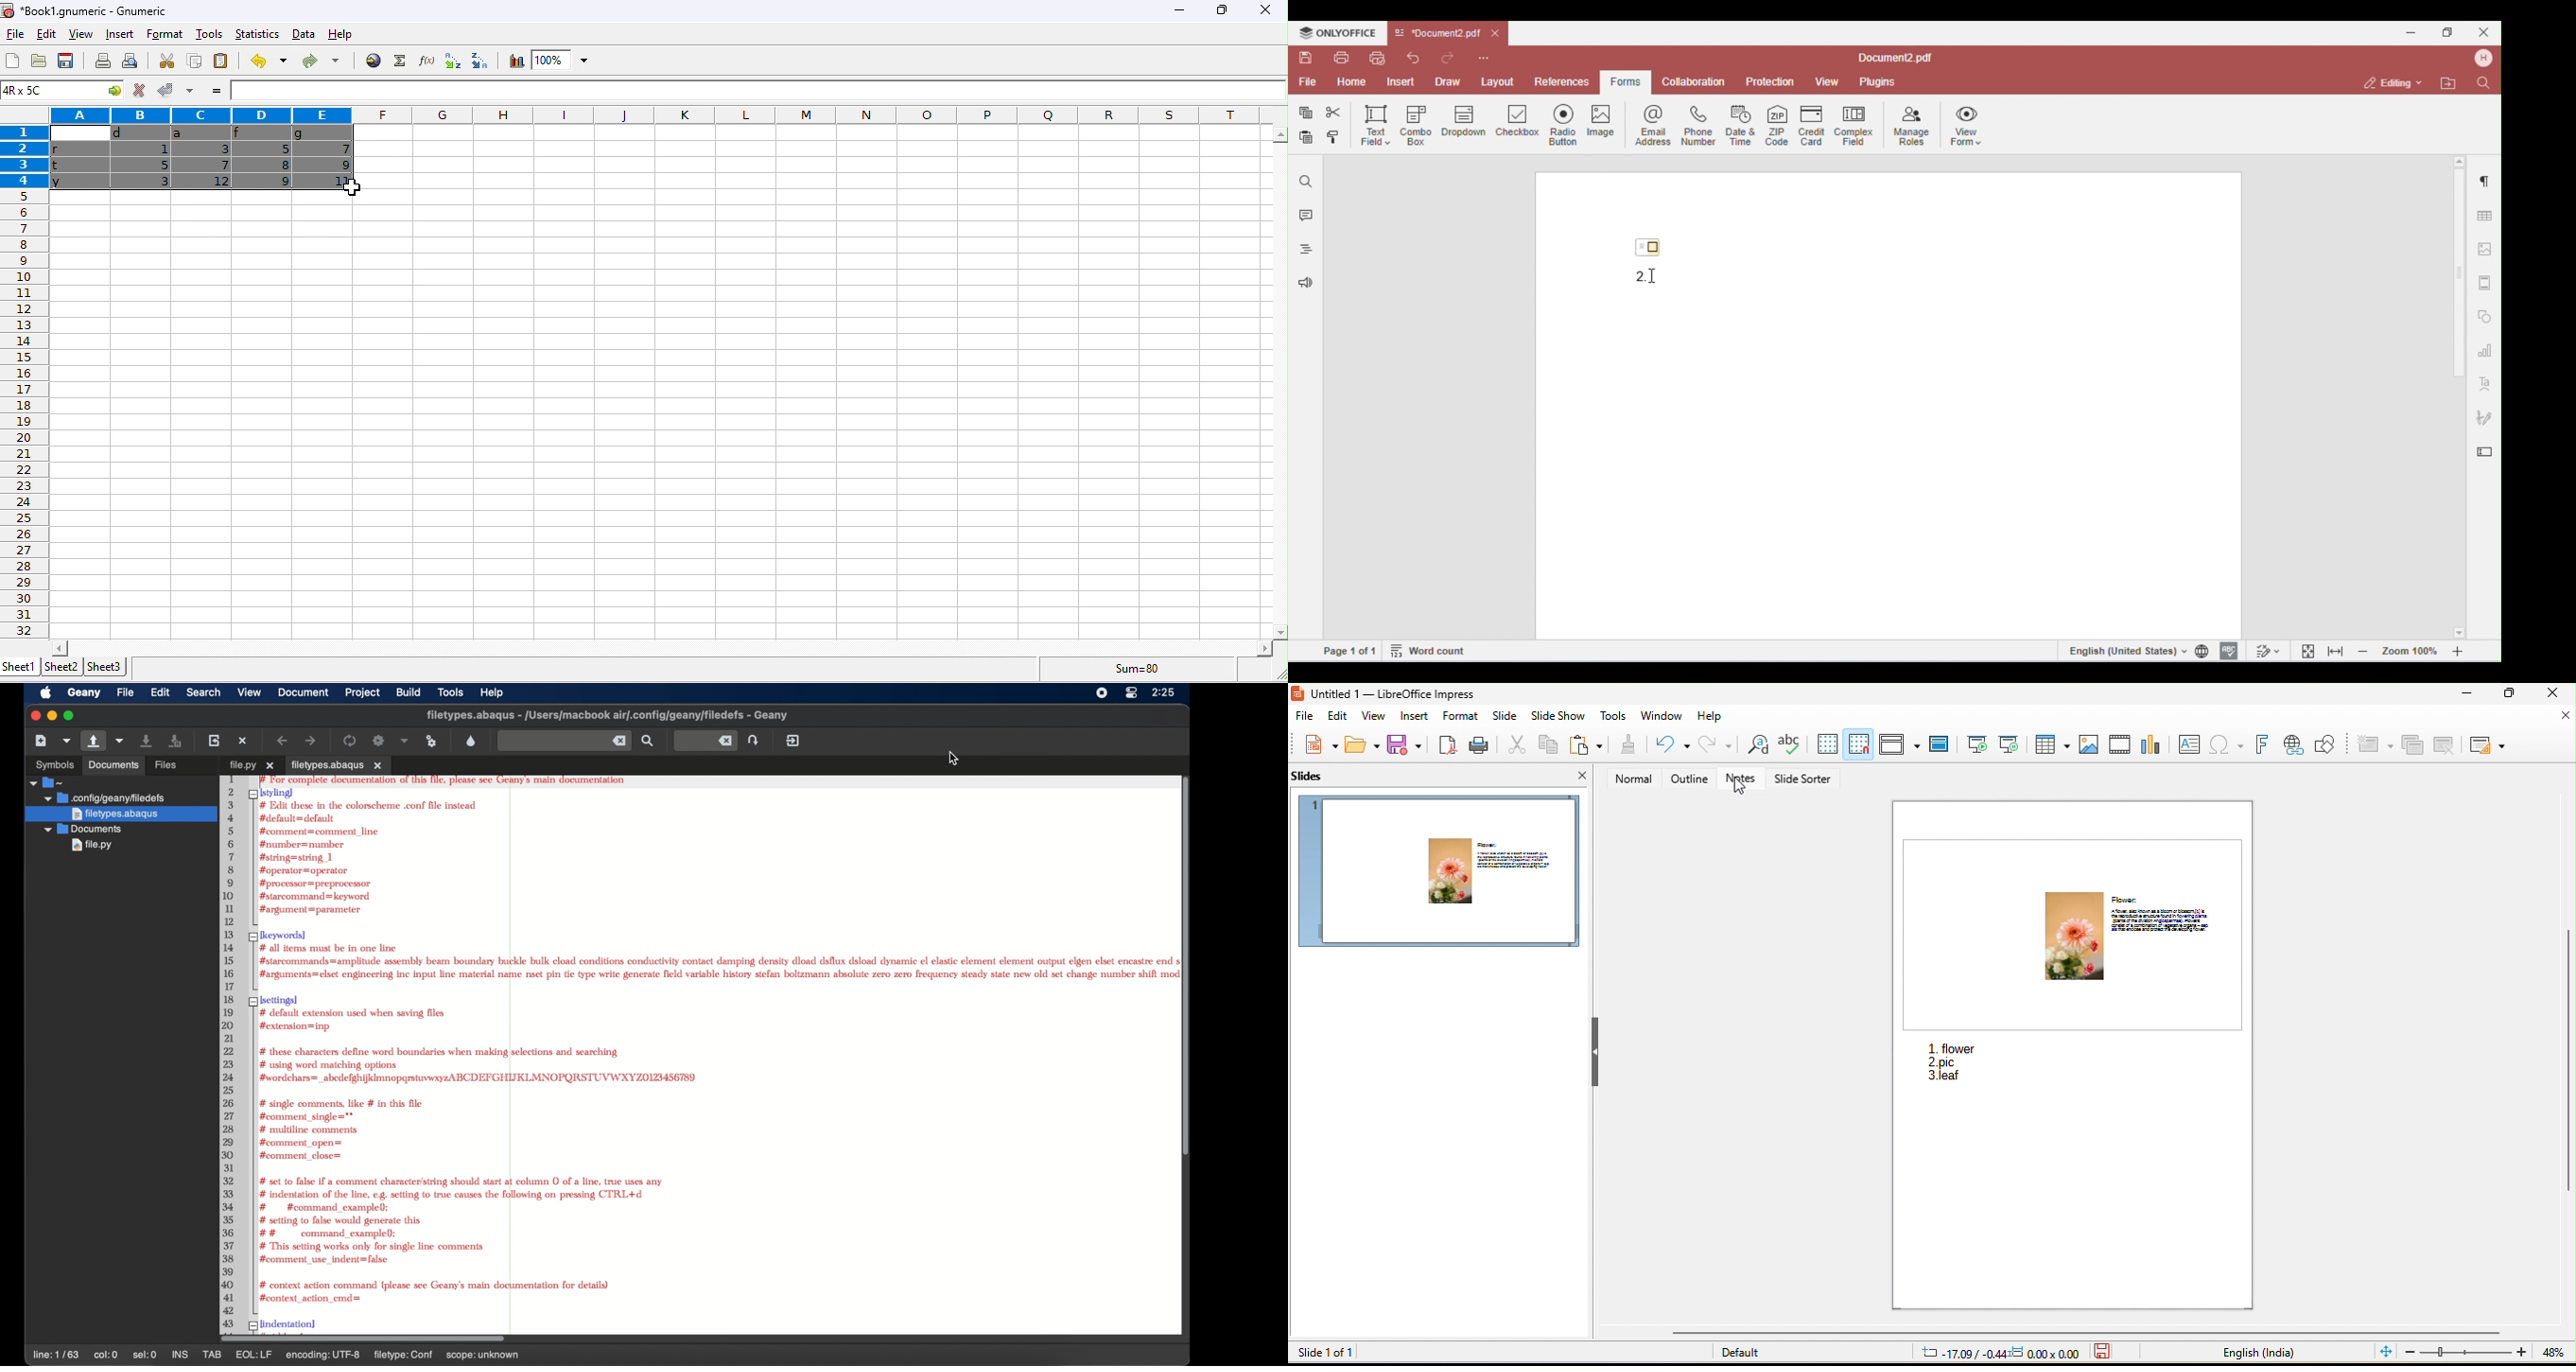 The image size is (2576, 1372). What do you see at coordinates (41, 61) in the screenshot?
I see `open` at bounding box center [41, 61].